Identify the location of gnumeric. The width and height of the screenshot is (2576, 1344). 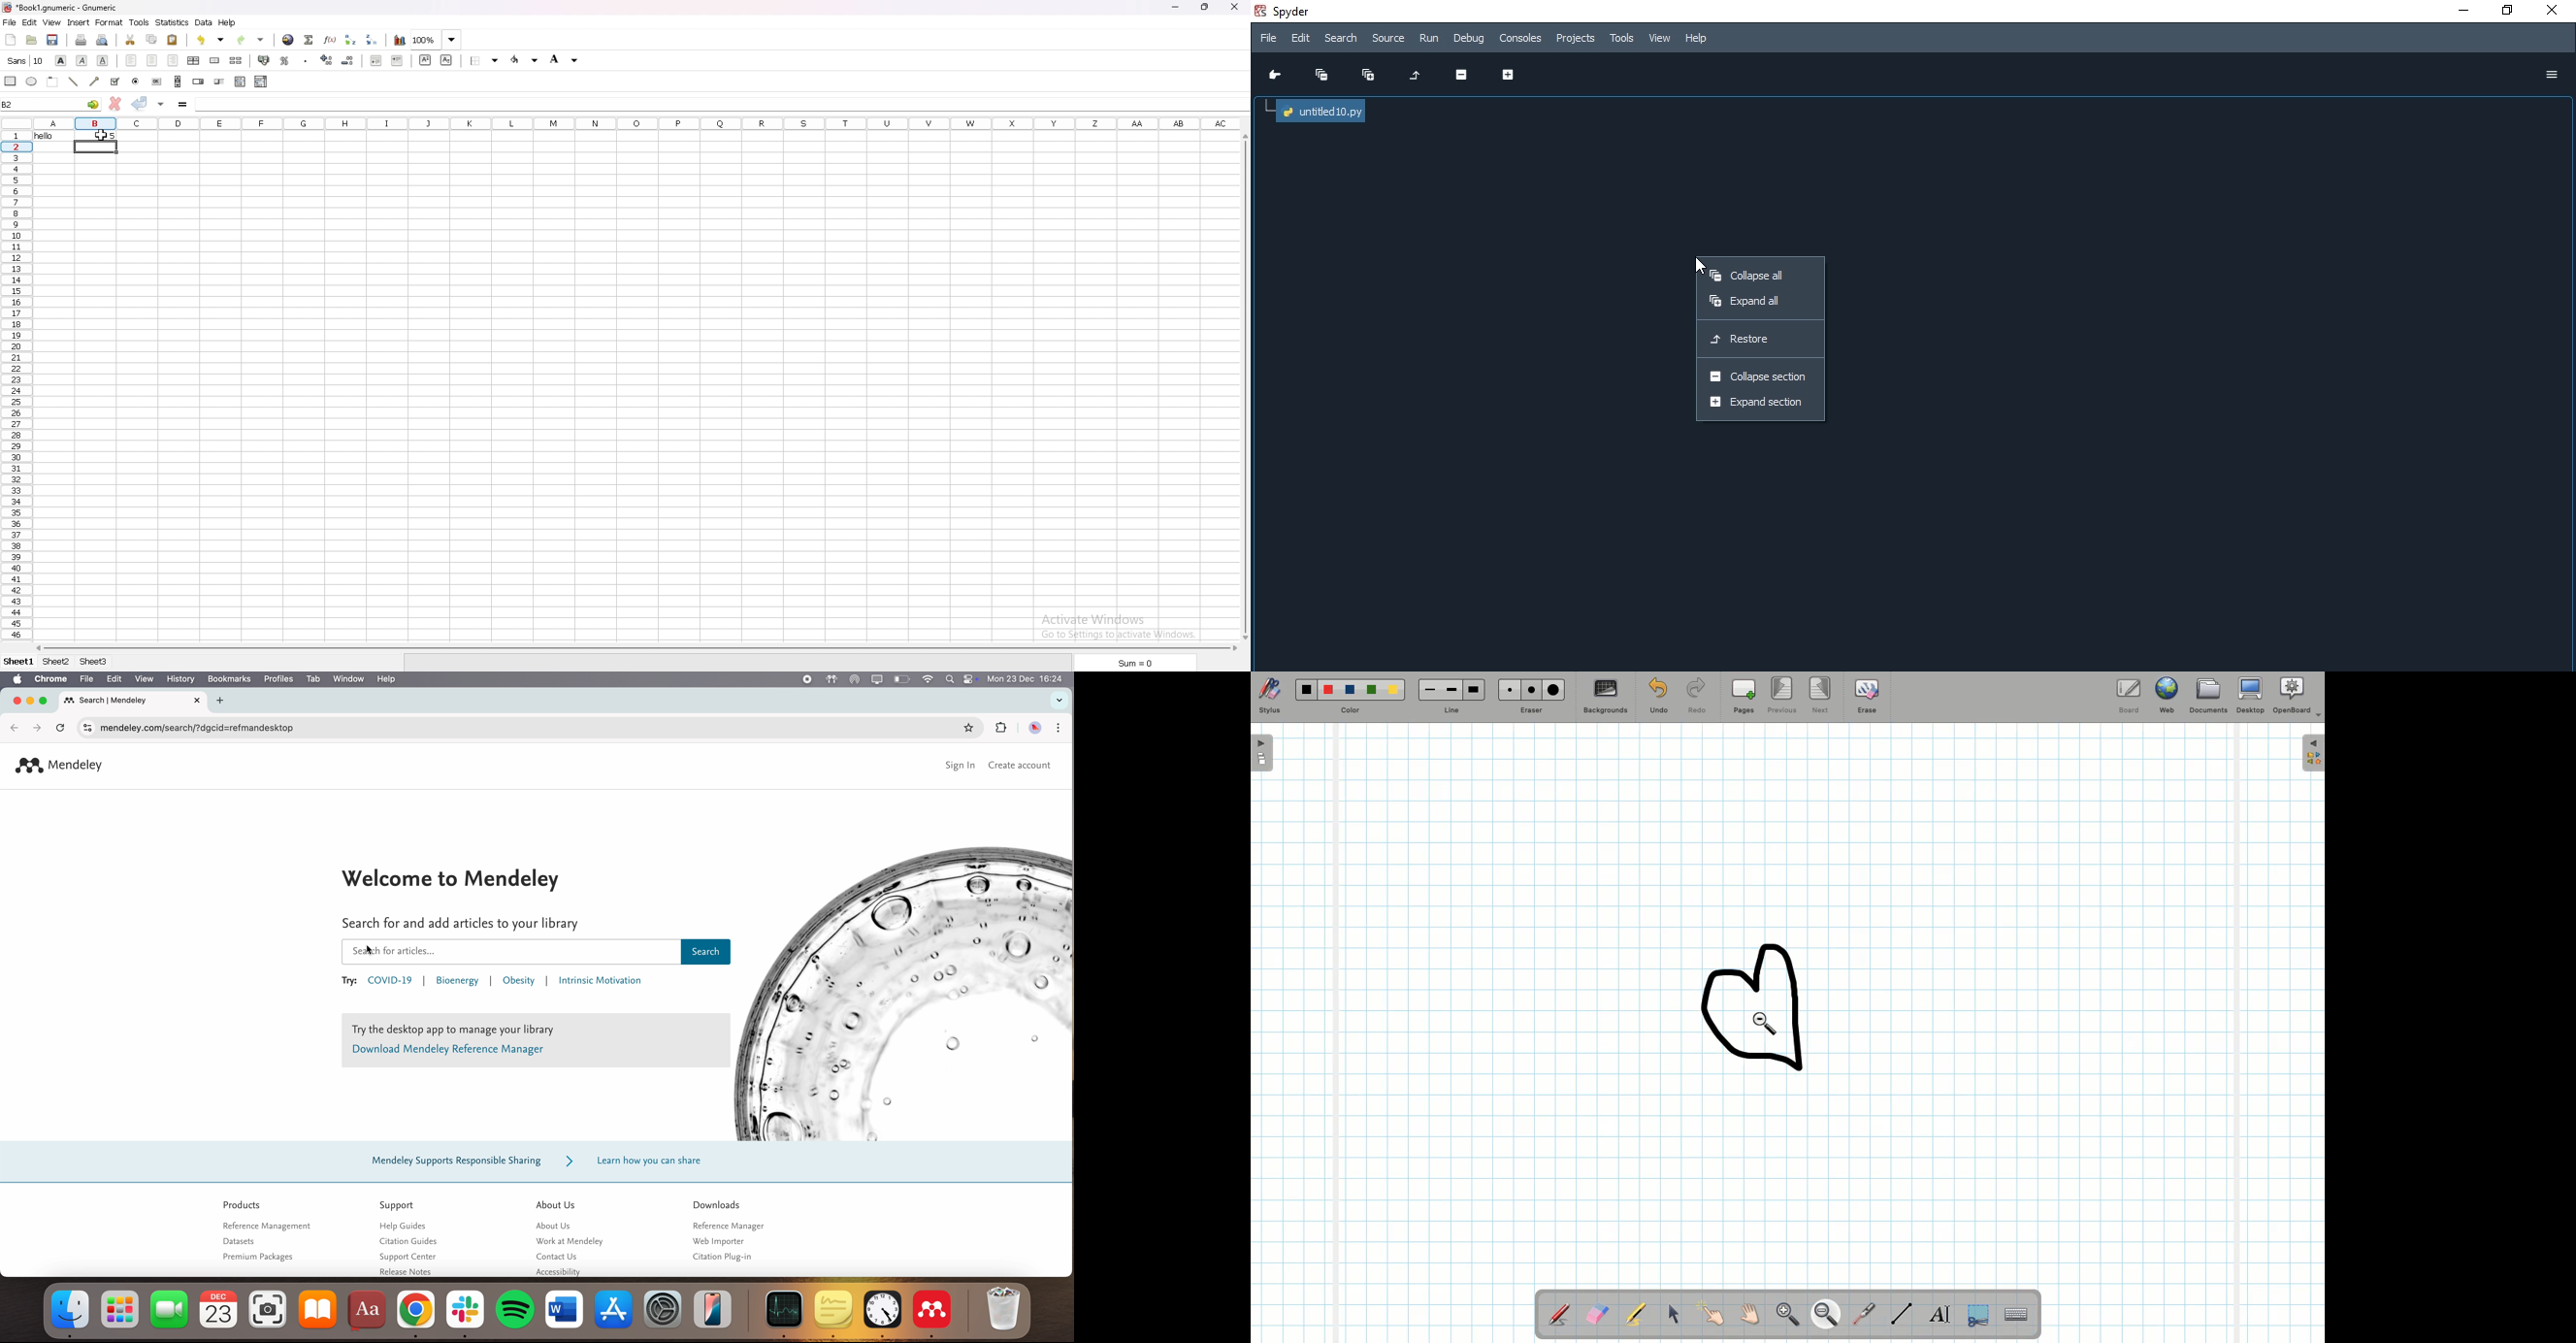
(59, 8).